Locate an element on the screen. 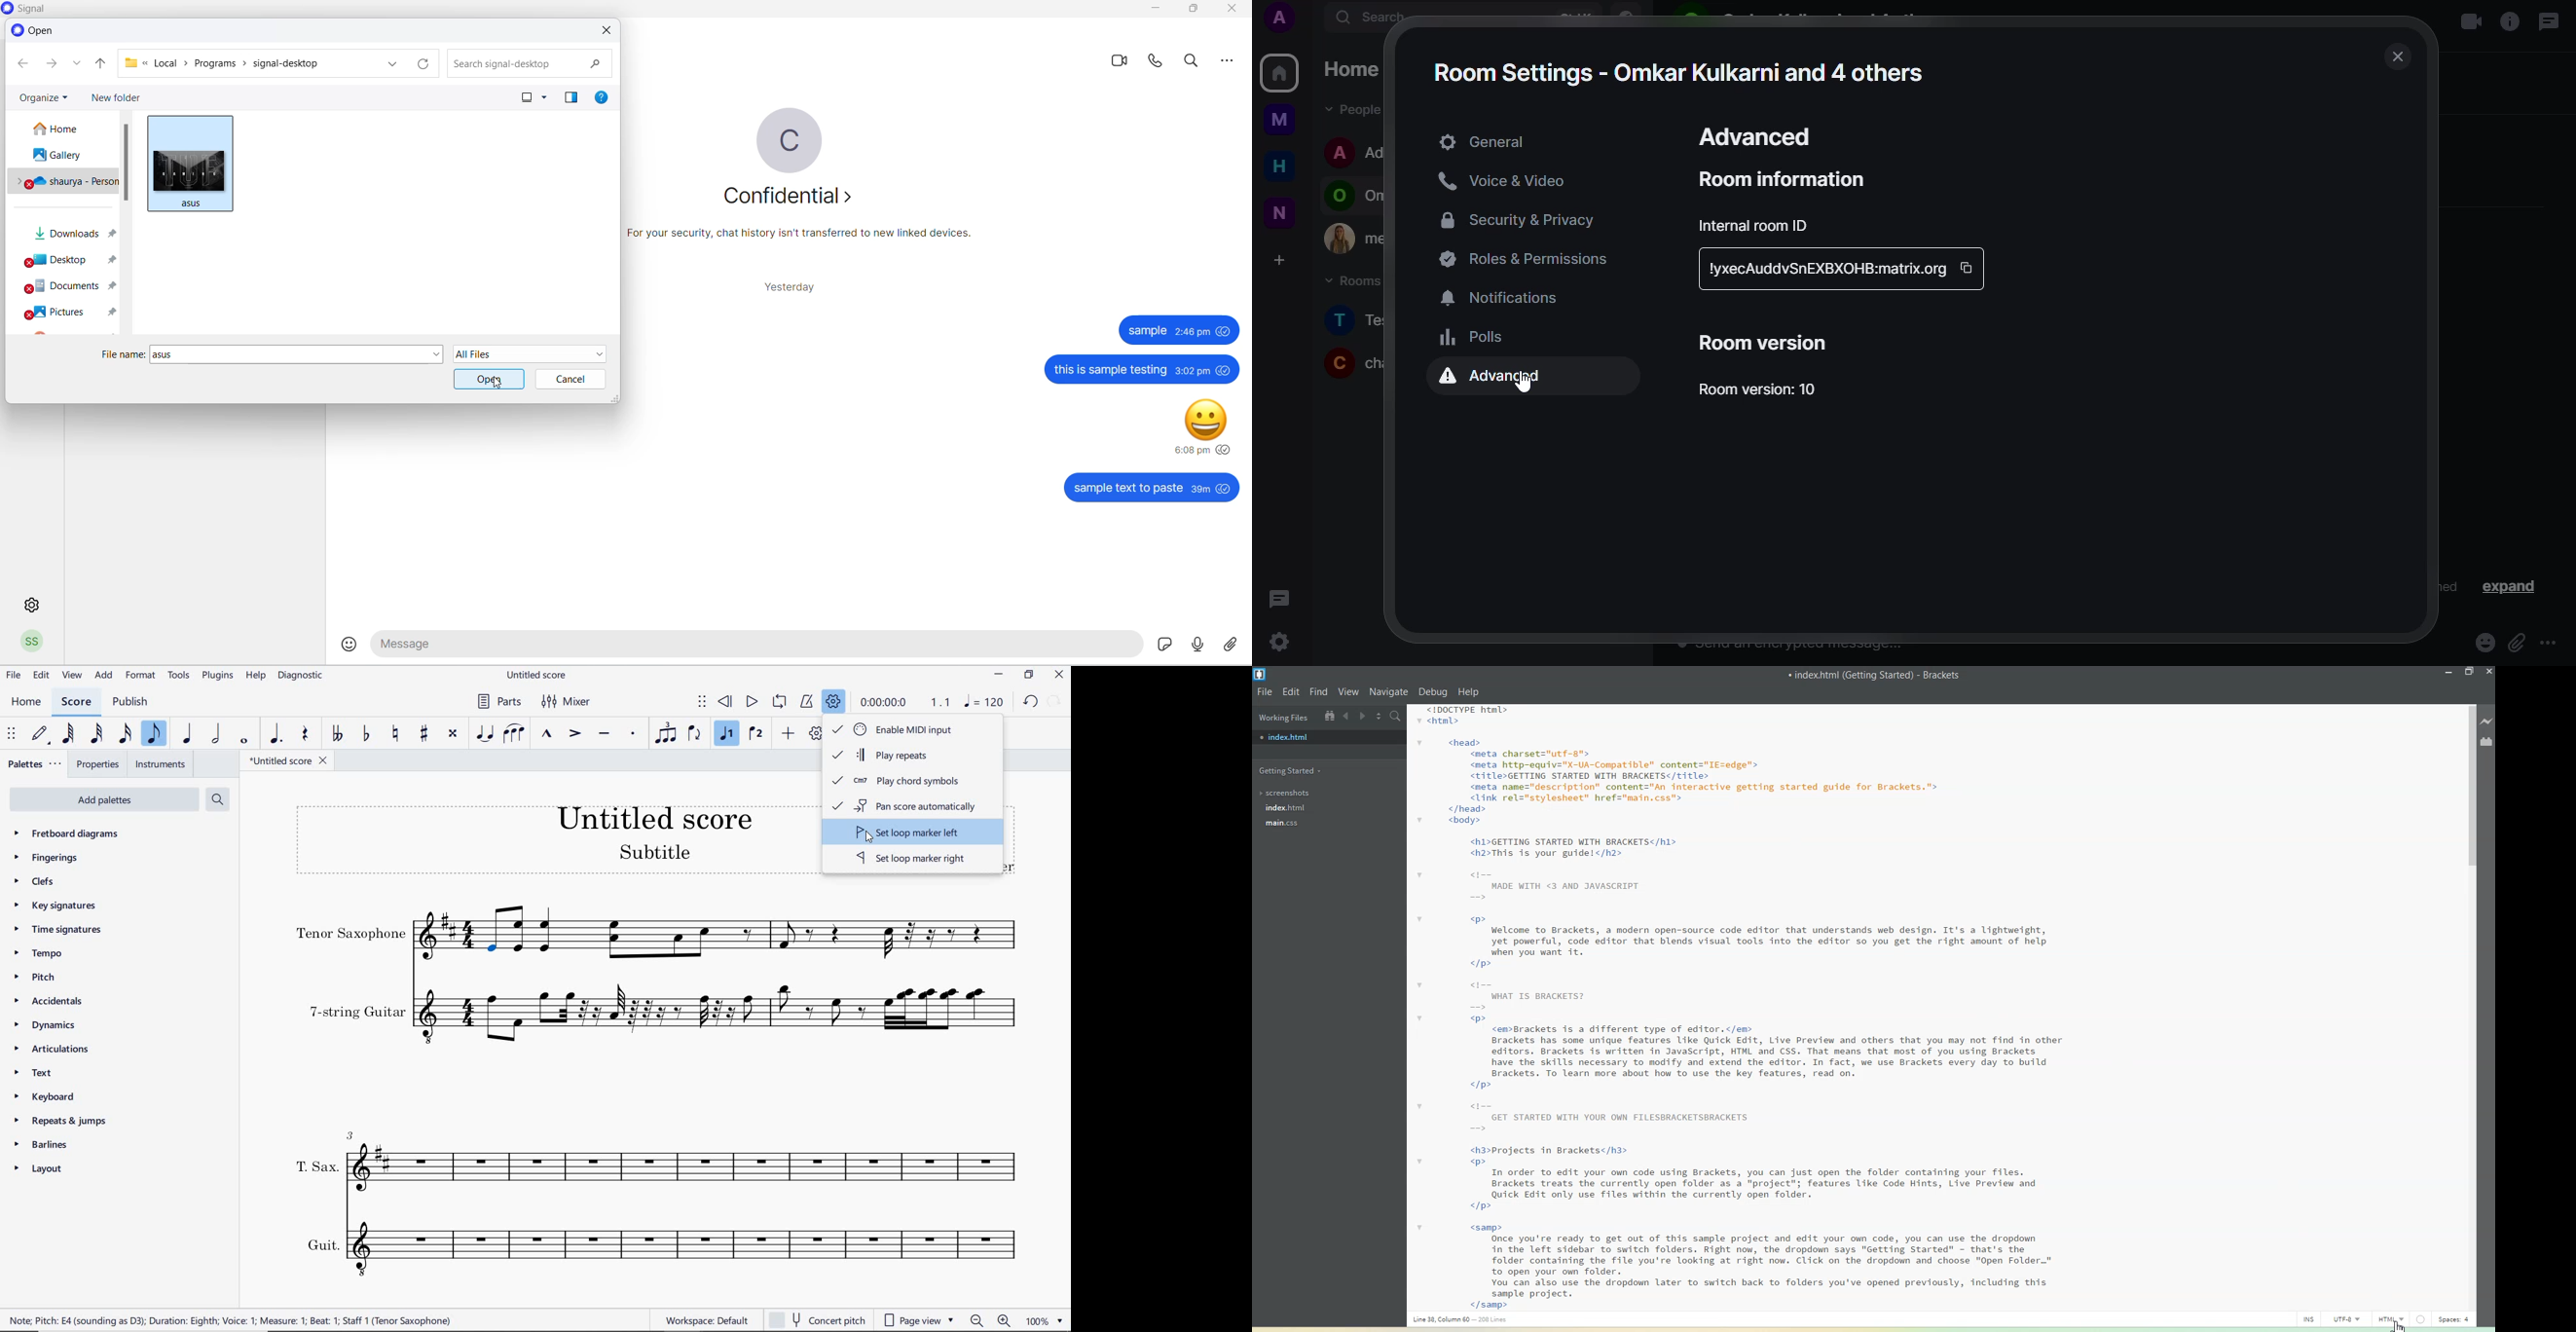 The height and width of the screenshot is (1344, 2576). seen is located at coordinates (1225, 370).